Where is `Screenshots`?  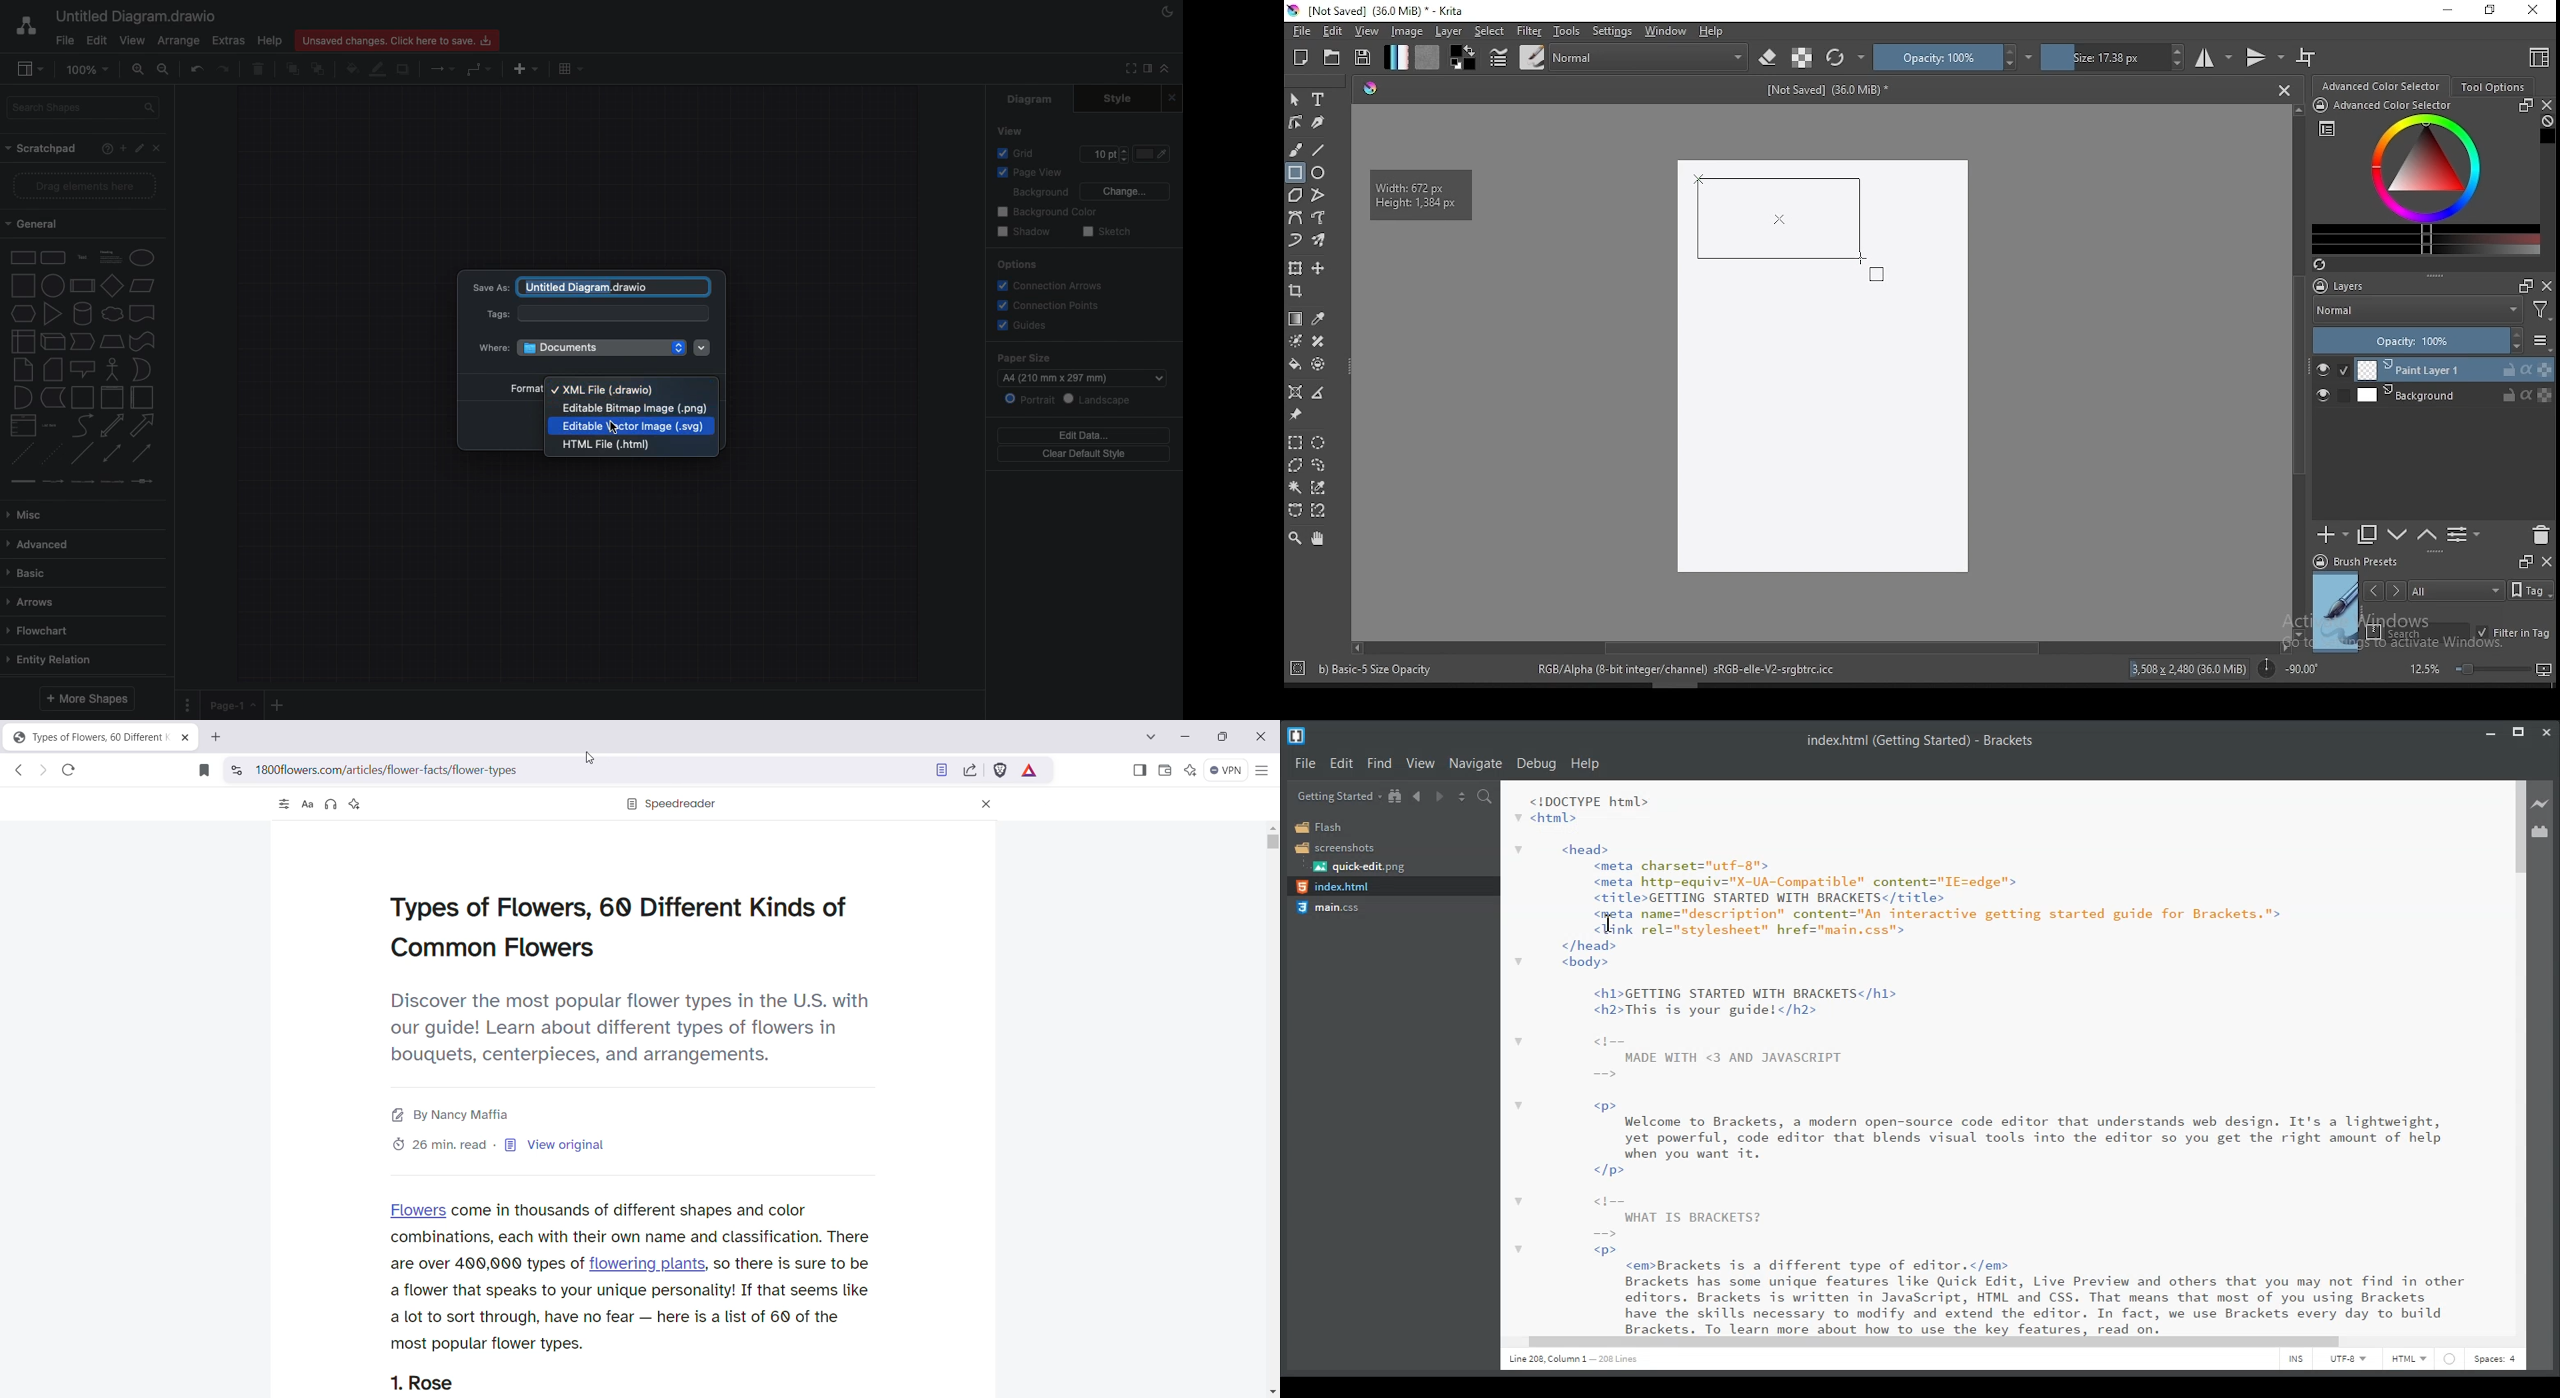
Screenshots is located at coordinates (1335, 848).